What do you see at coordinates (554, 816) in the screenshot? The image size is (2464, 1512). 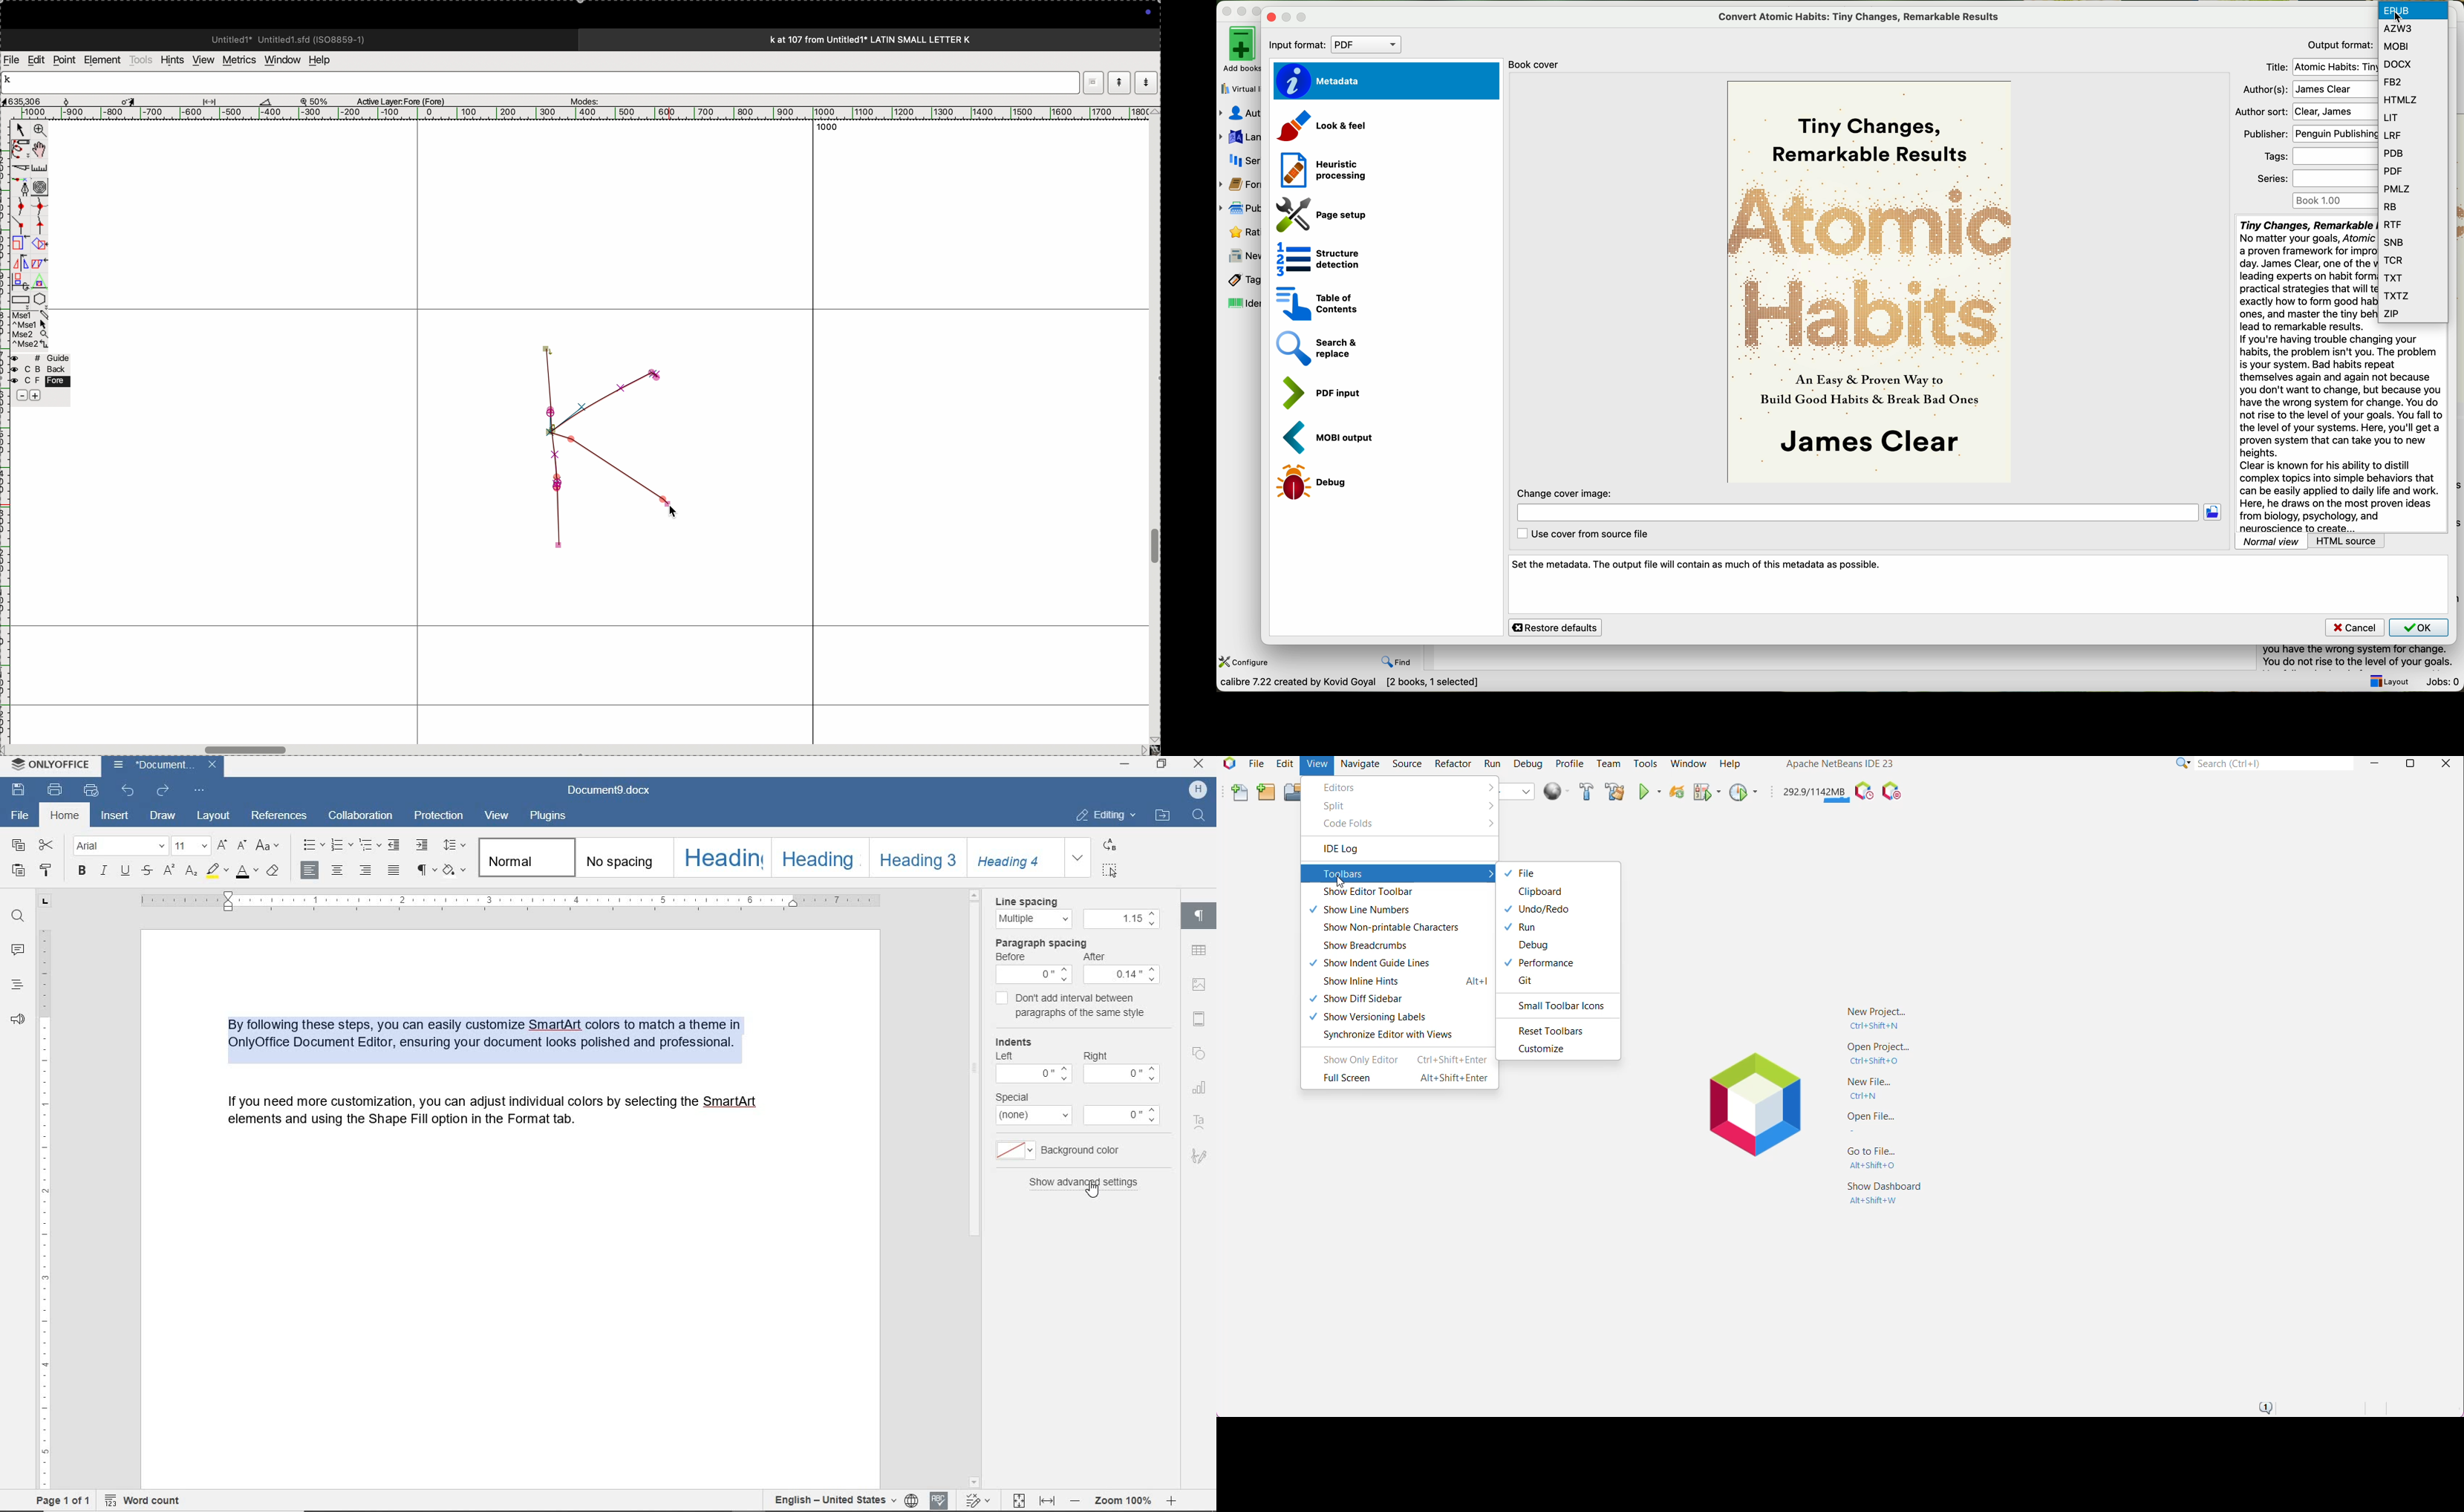 I see `plugins` at bounding box center [554, 816].